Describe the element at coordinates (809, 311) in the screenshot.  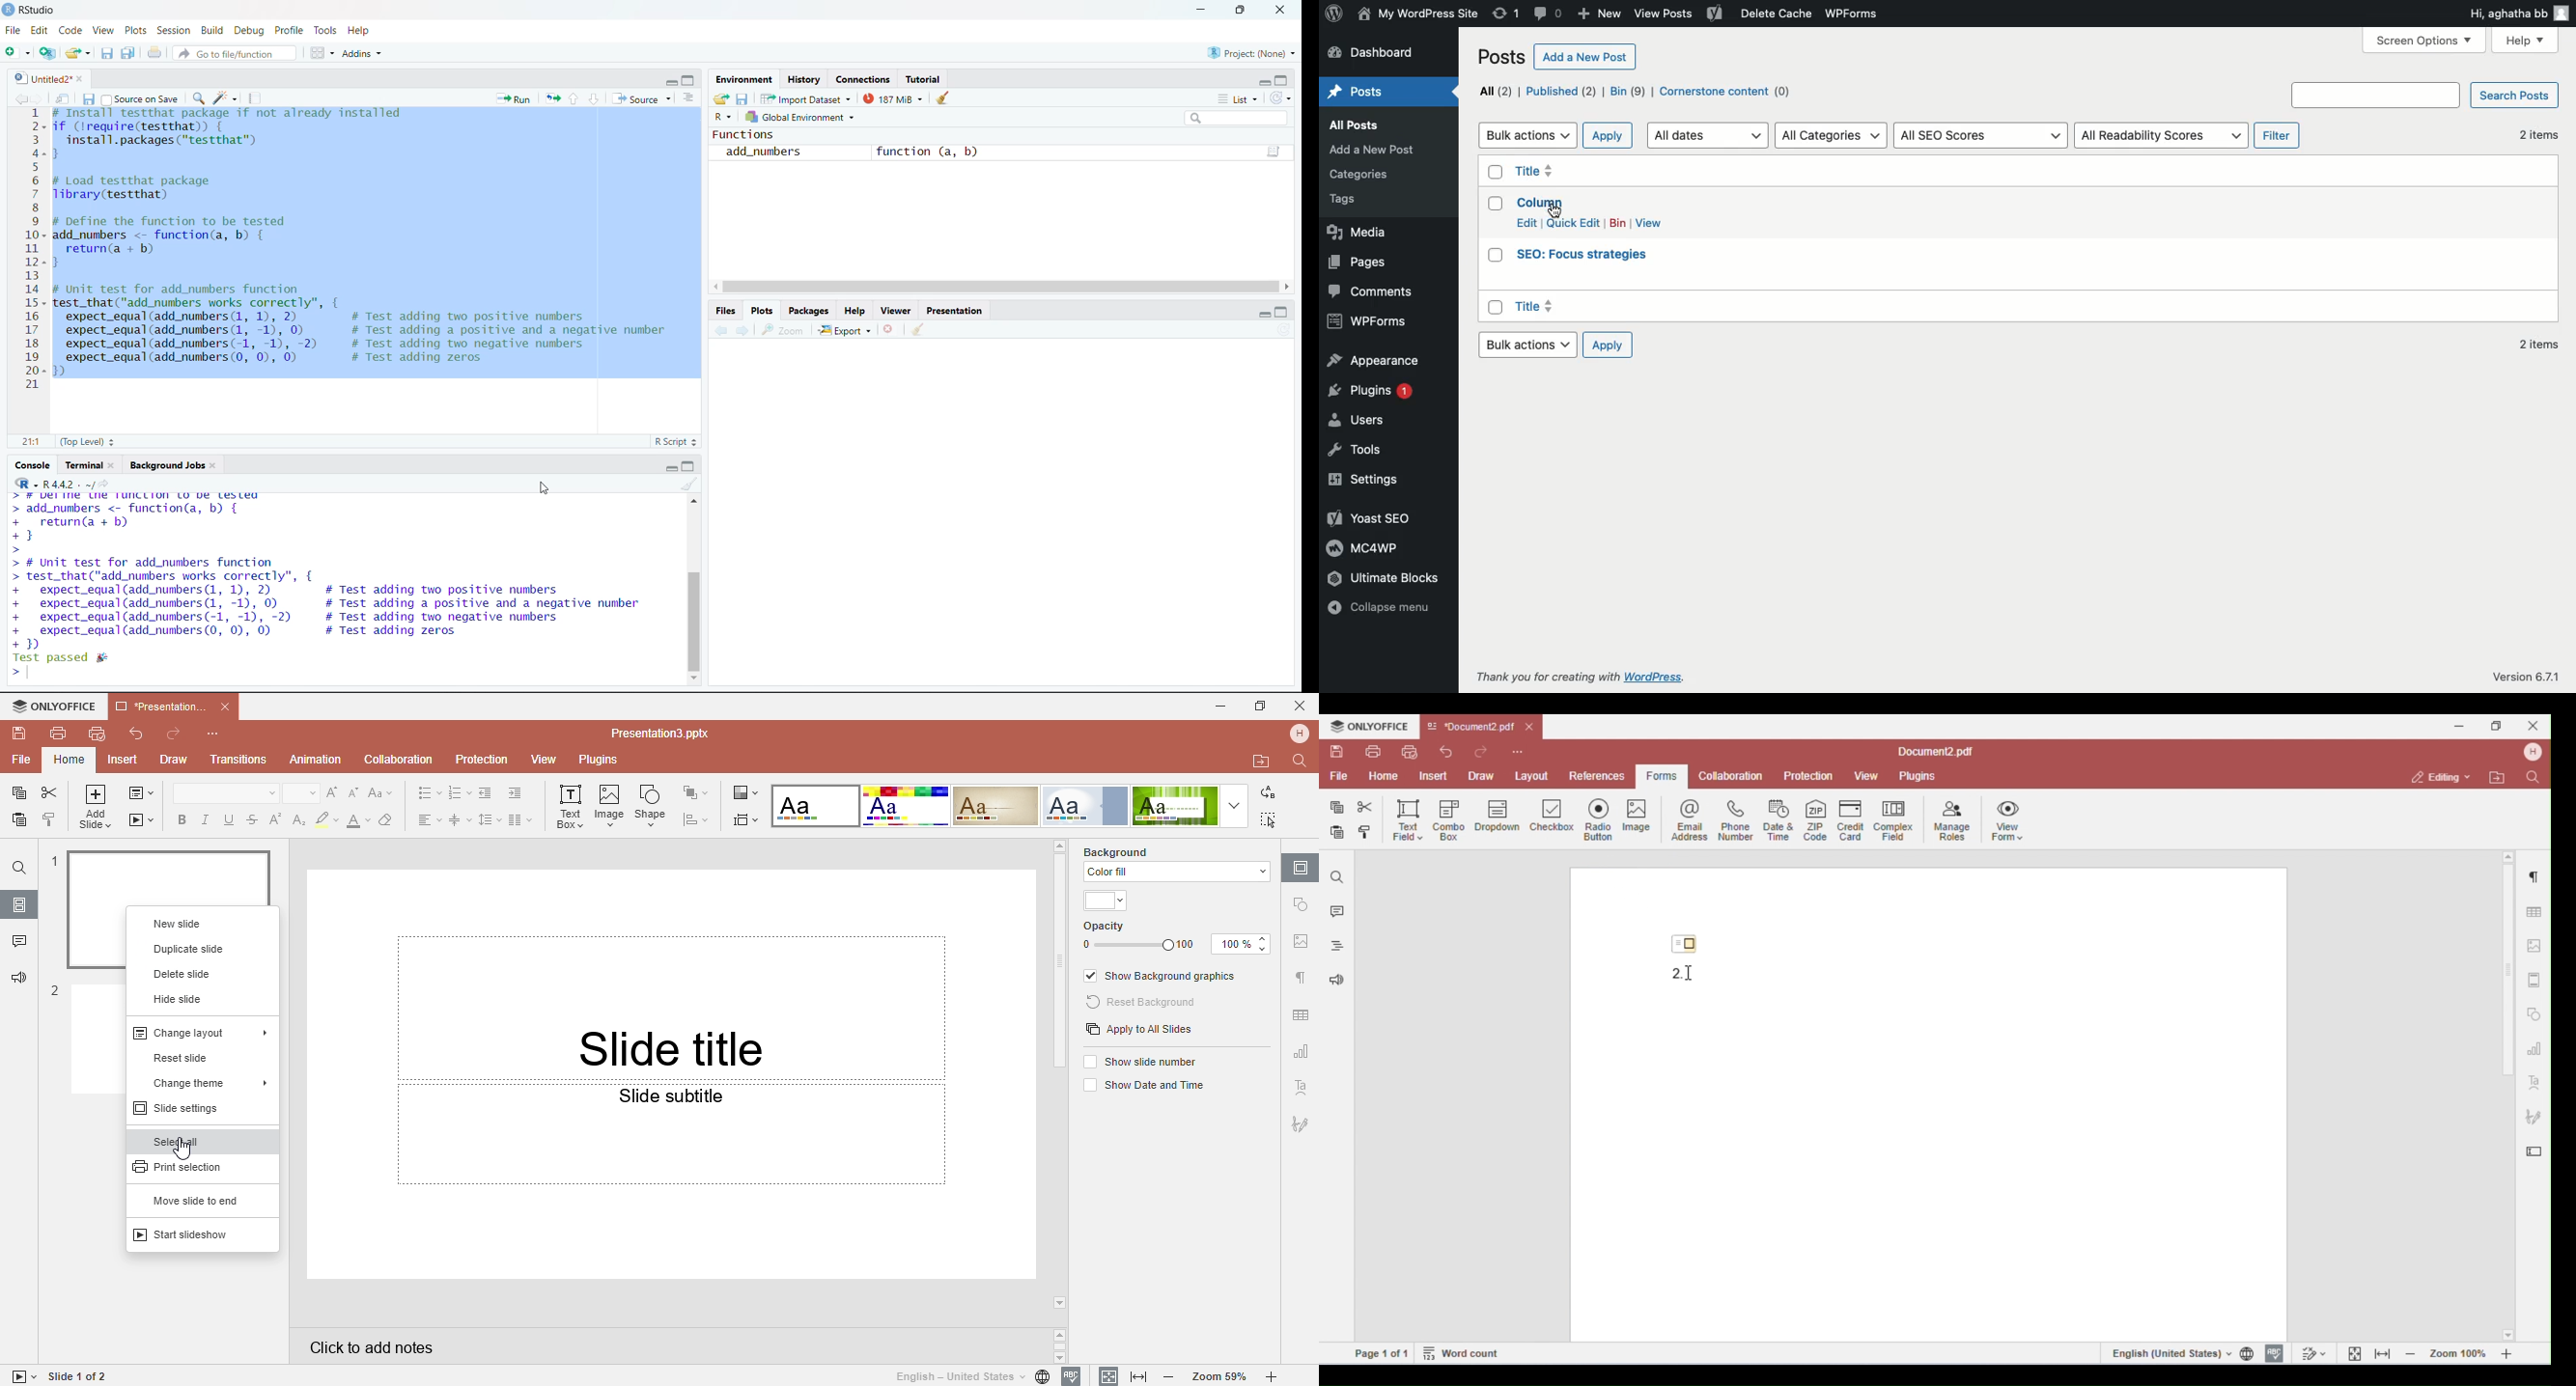
I see `Packages` at that location.